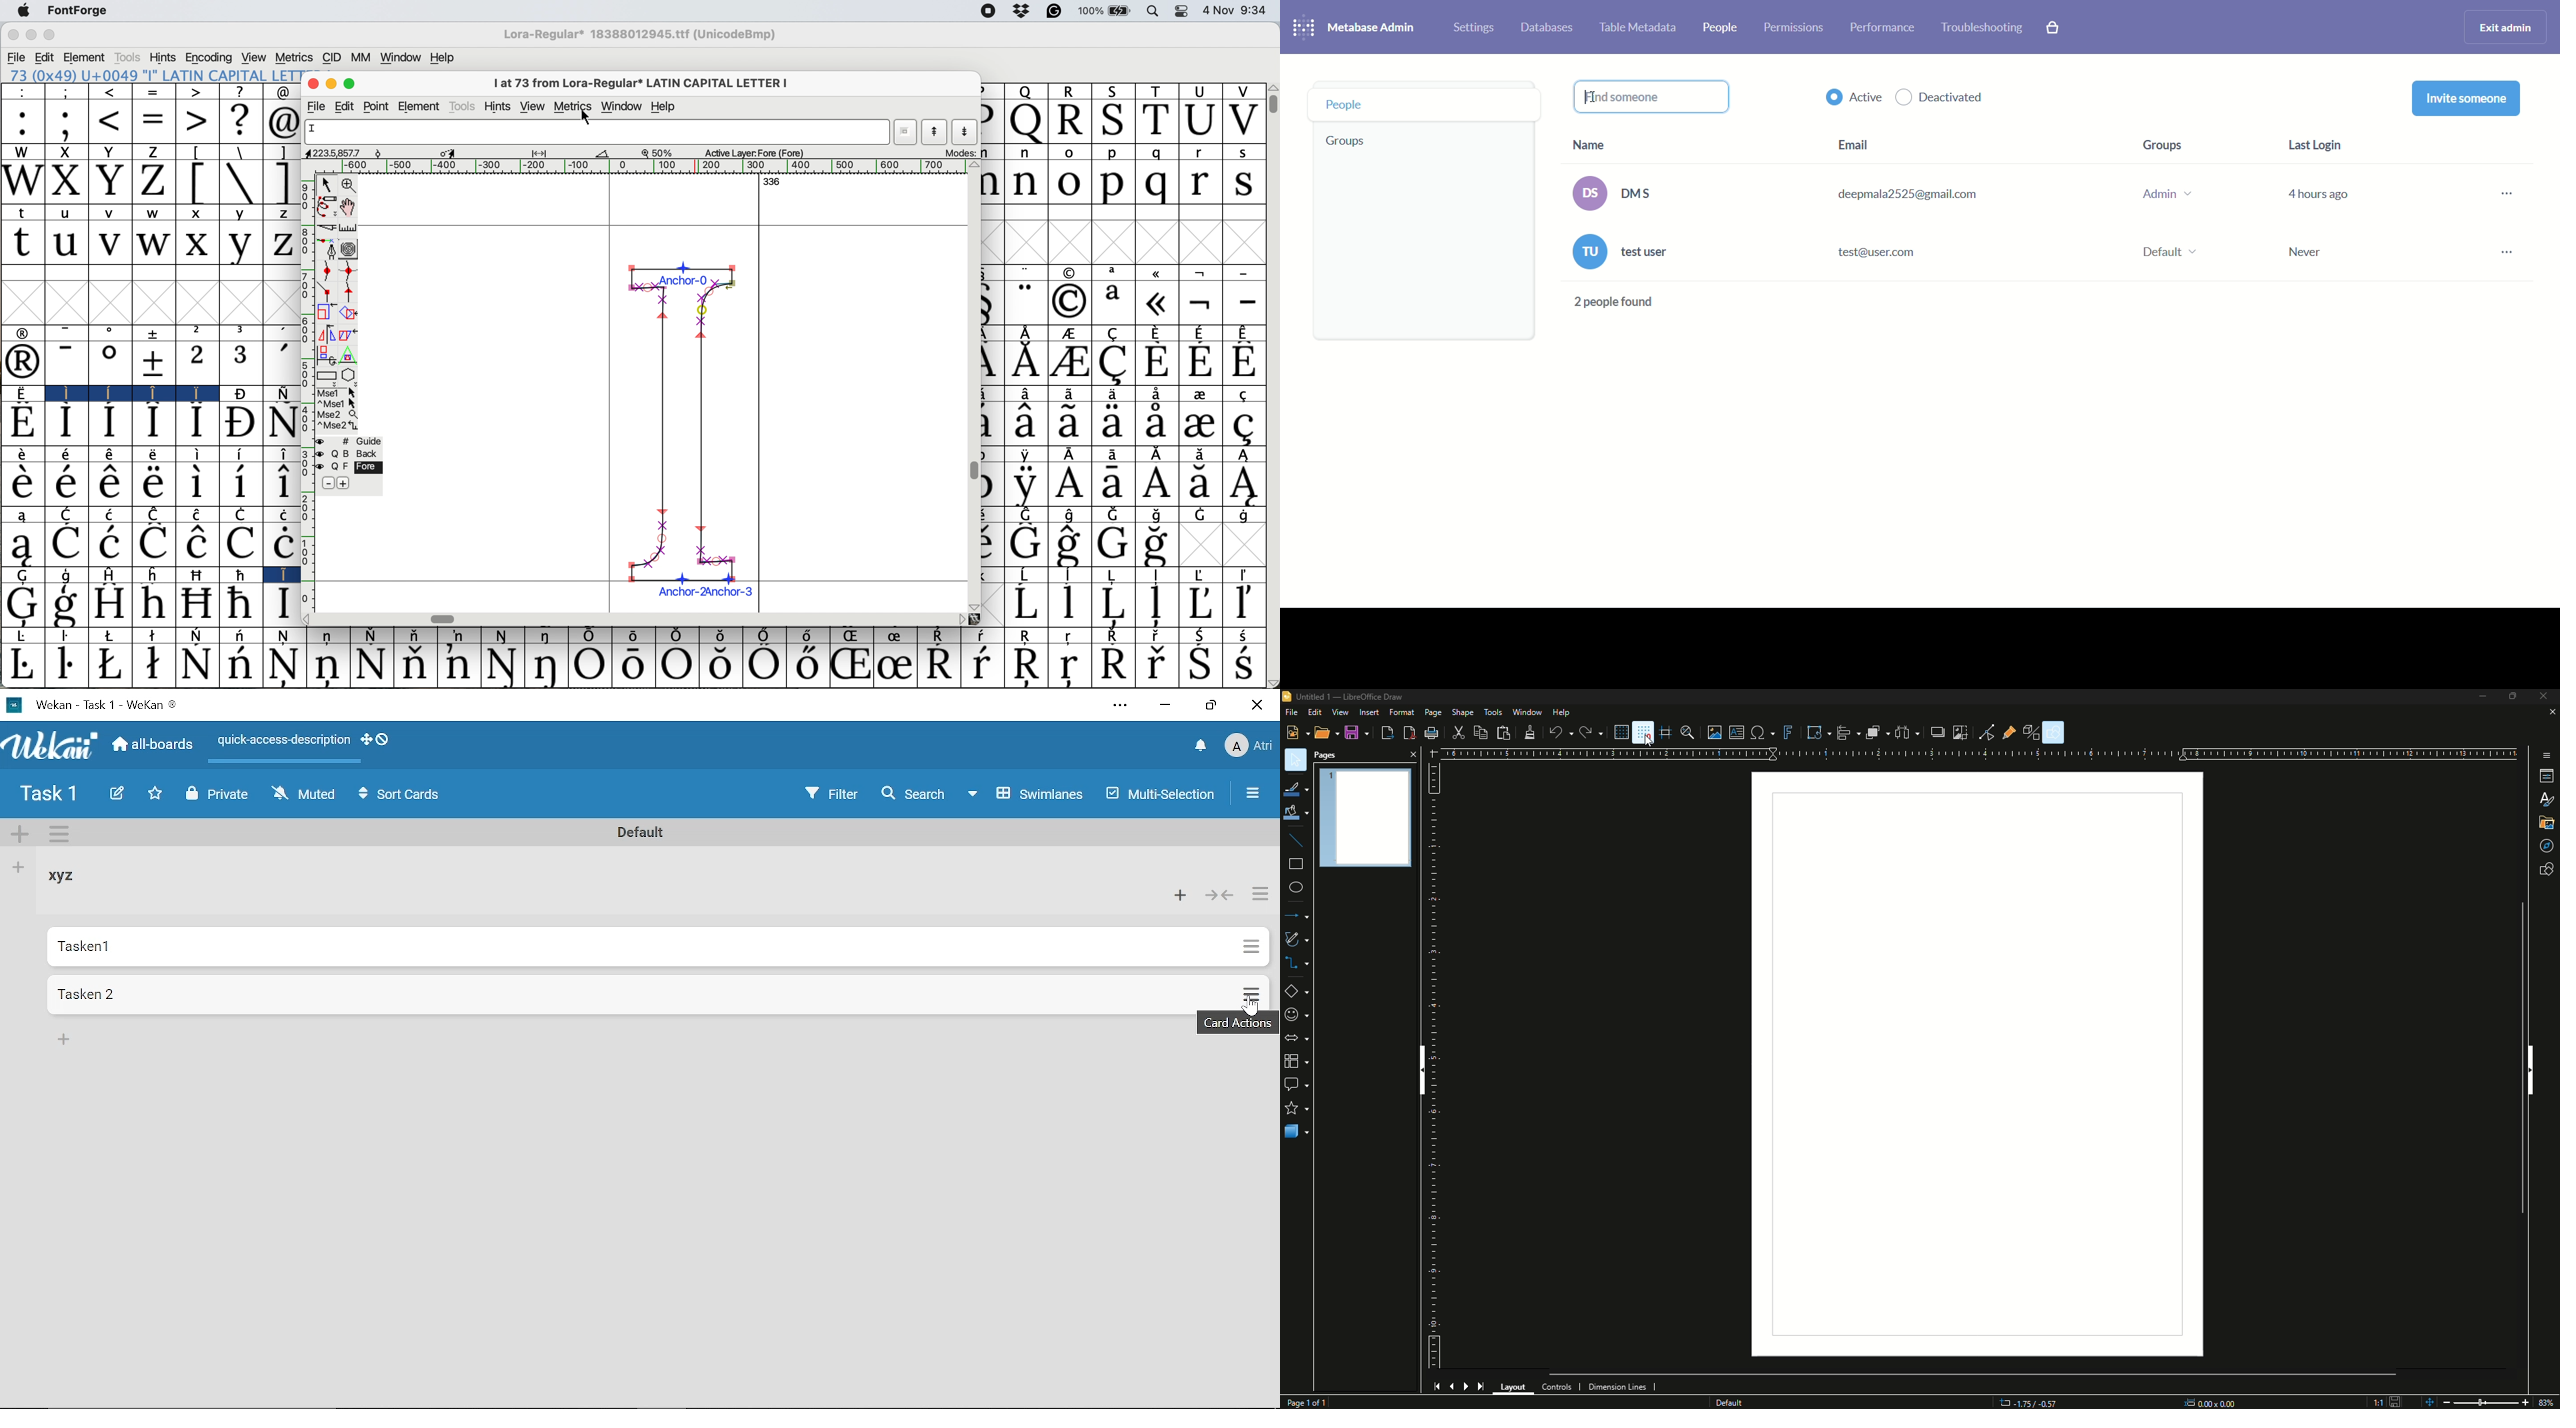  Describe the element at coordinates (1119, 576) in the screenshot. I see `Symbol` at that location.